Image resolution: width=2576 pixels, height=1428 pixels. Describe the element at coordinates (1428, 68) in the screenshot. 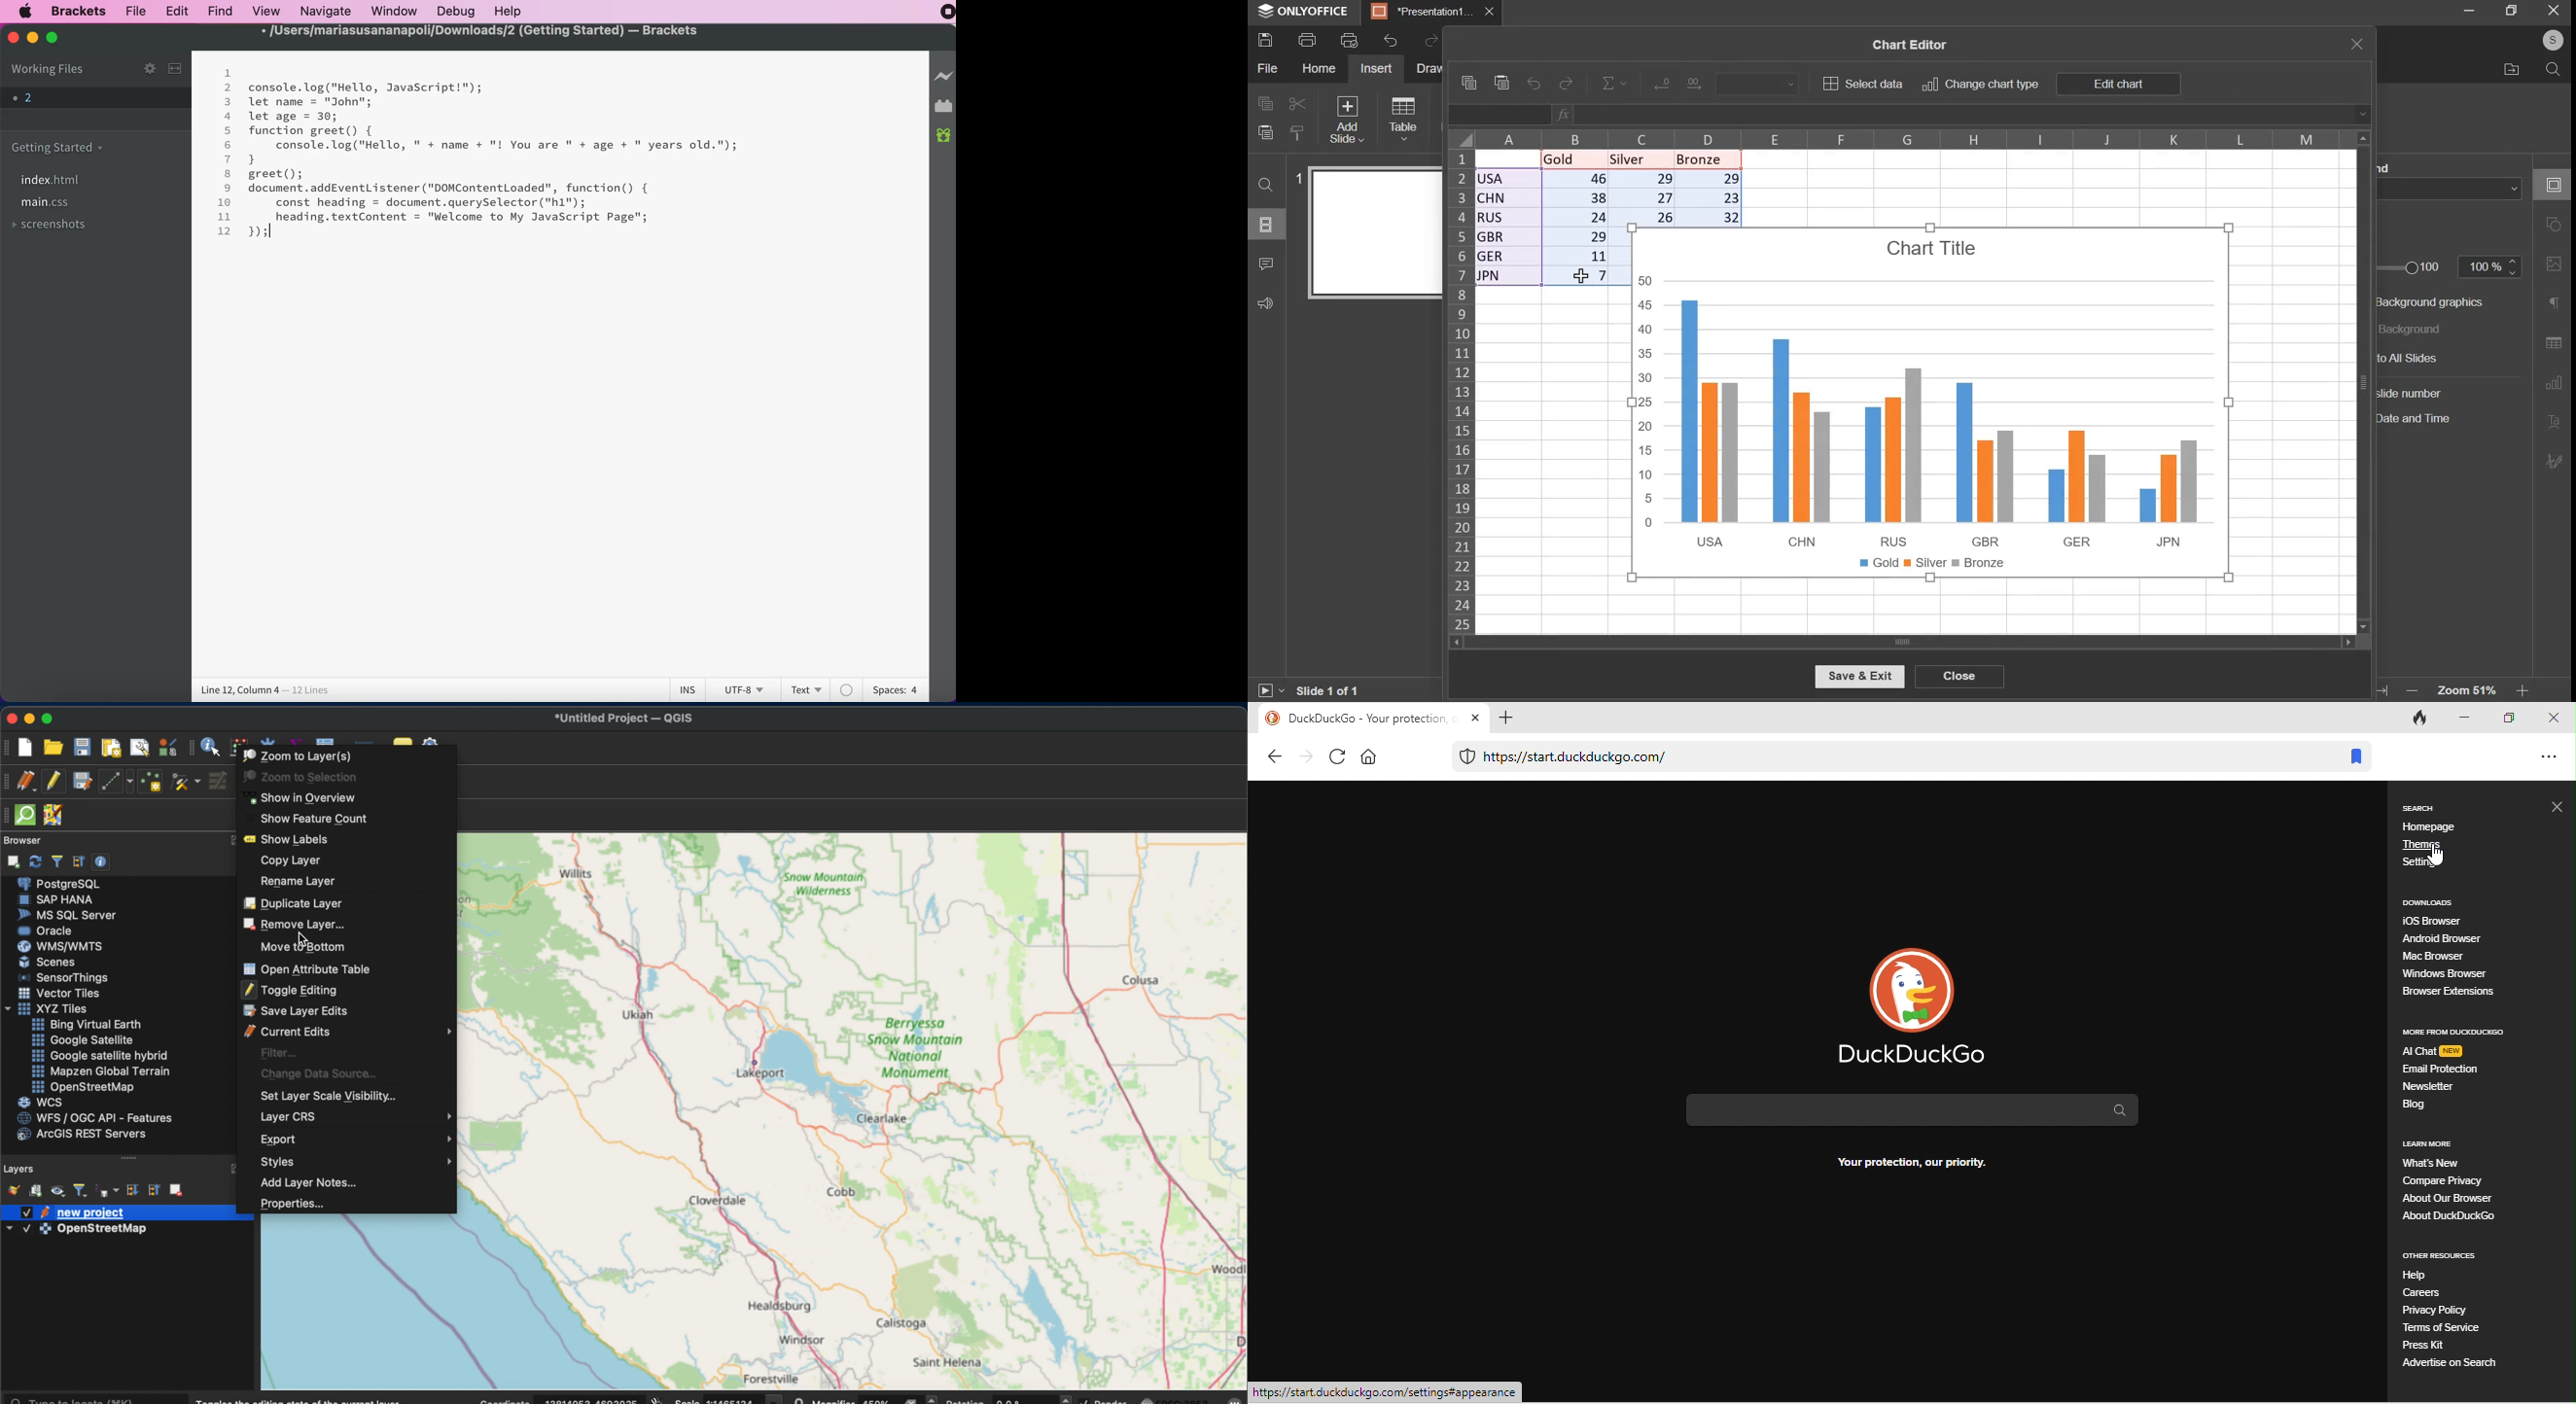

I see `draw` at that location.